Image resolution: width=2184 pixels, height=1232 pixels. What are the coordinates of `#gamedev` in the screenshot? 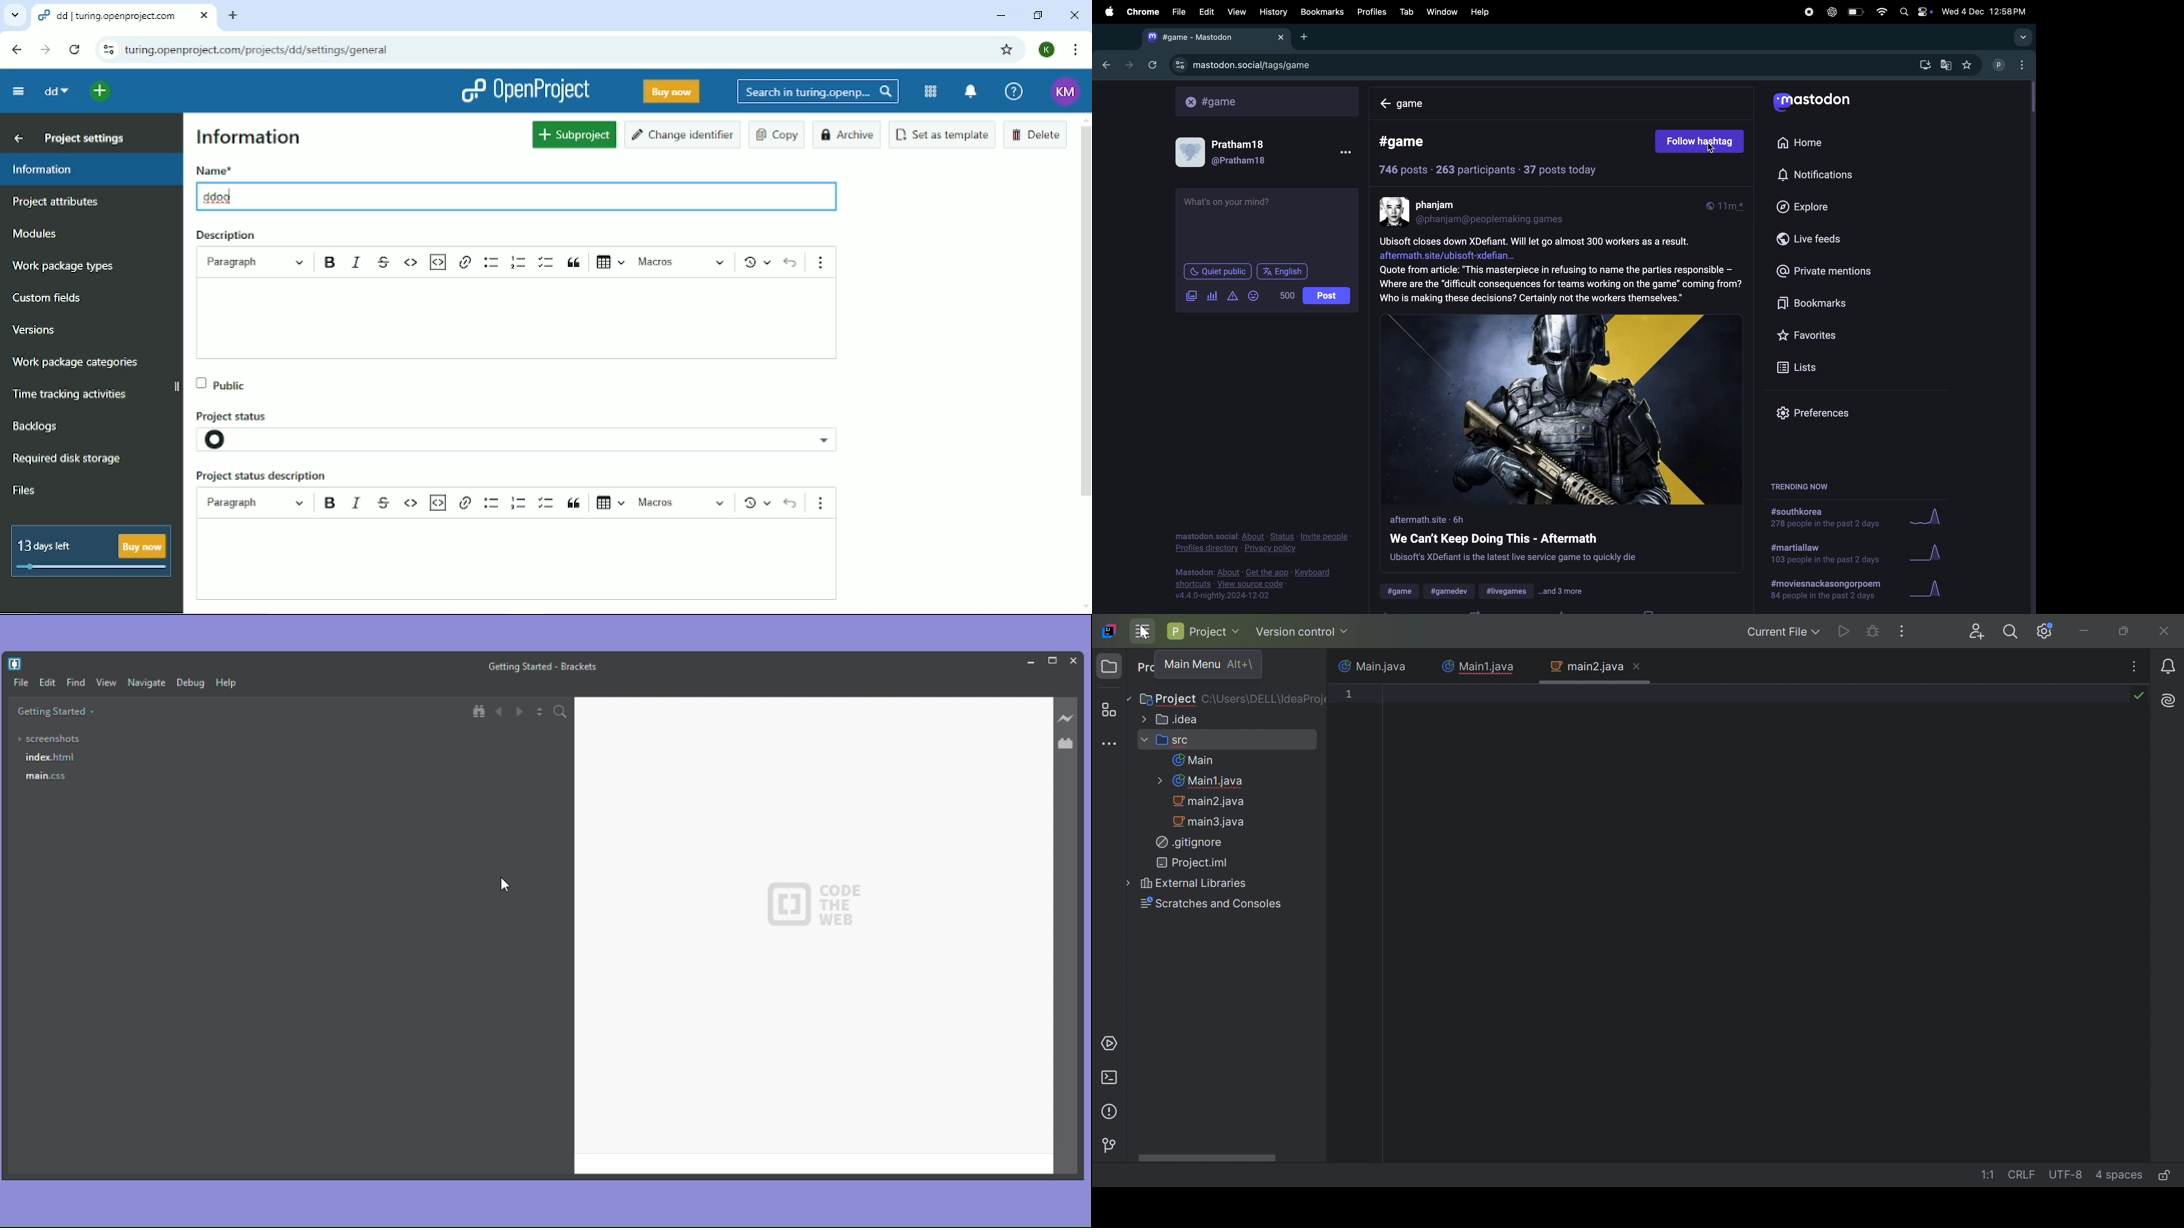 It's located at (1453, 591).